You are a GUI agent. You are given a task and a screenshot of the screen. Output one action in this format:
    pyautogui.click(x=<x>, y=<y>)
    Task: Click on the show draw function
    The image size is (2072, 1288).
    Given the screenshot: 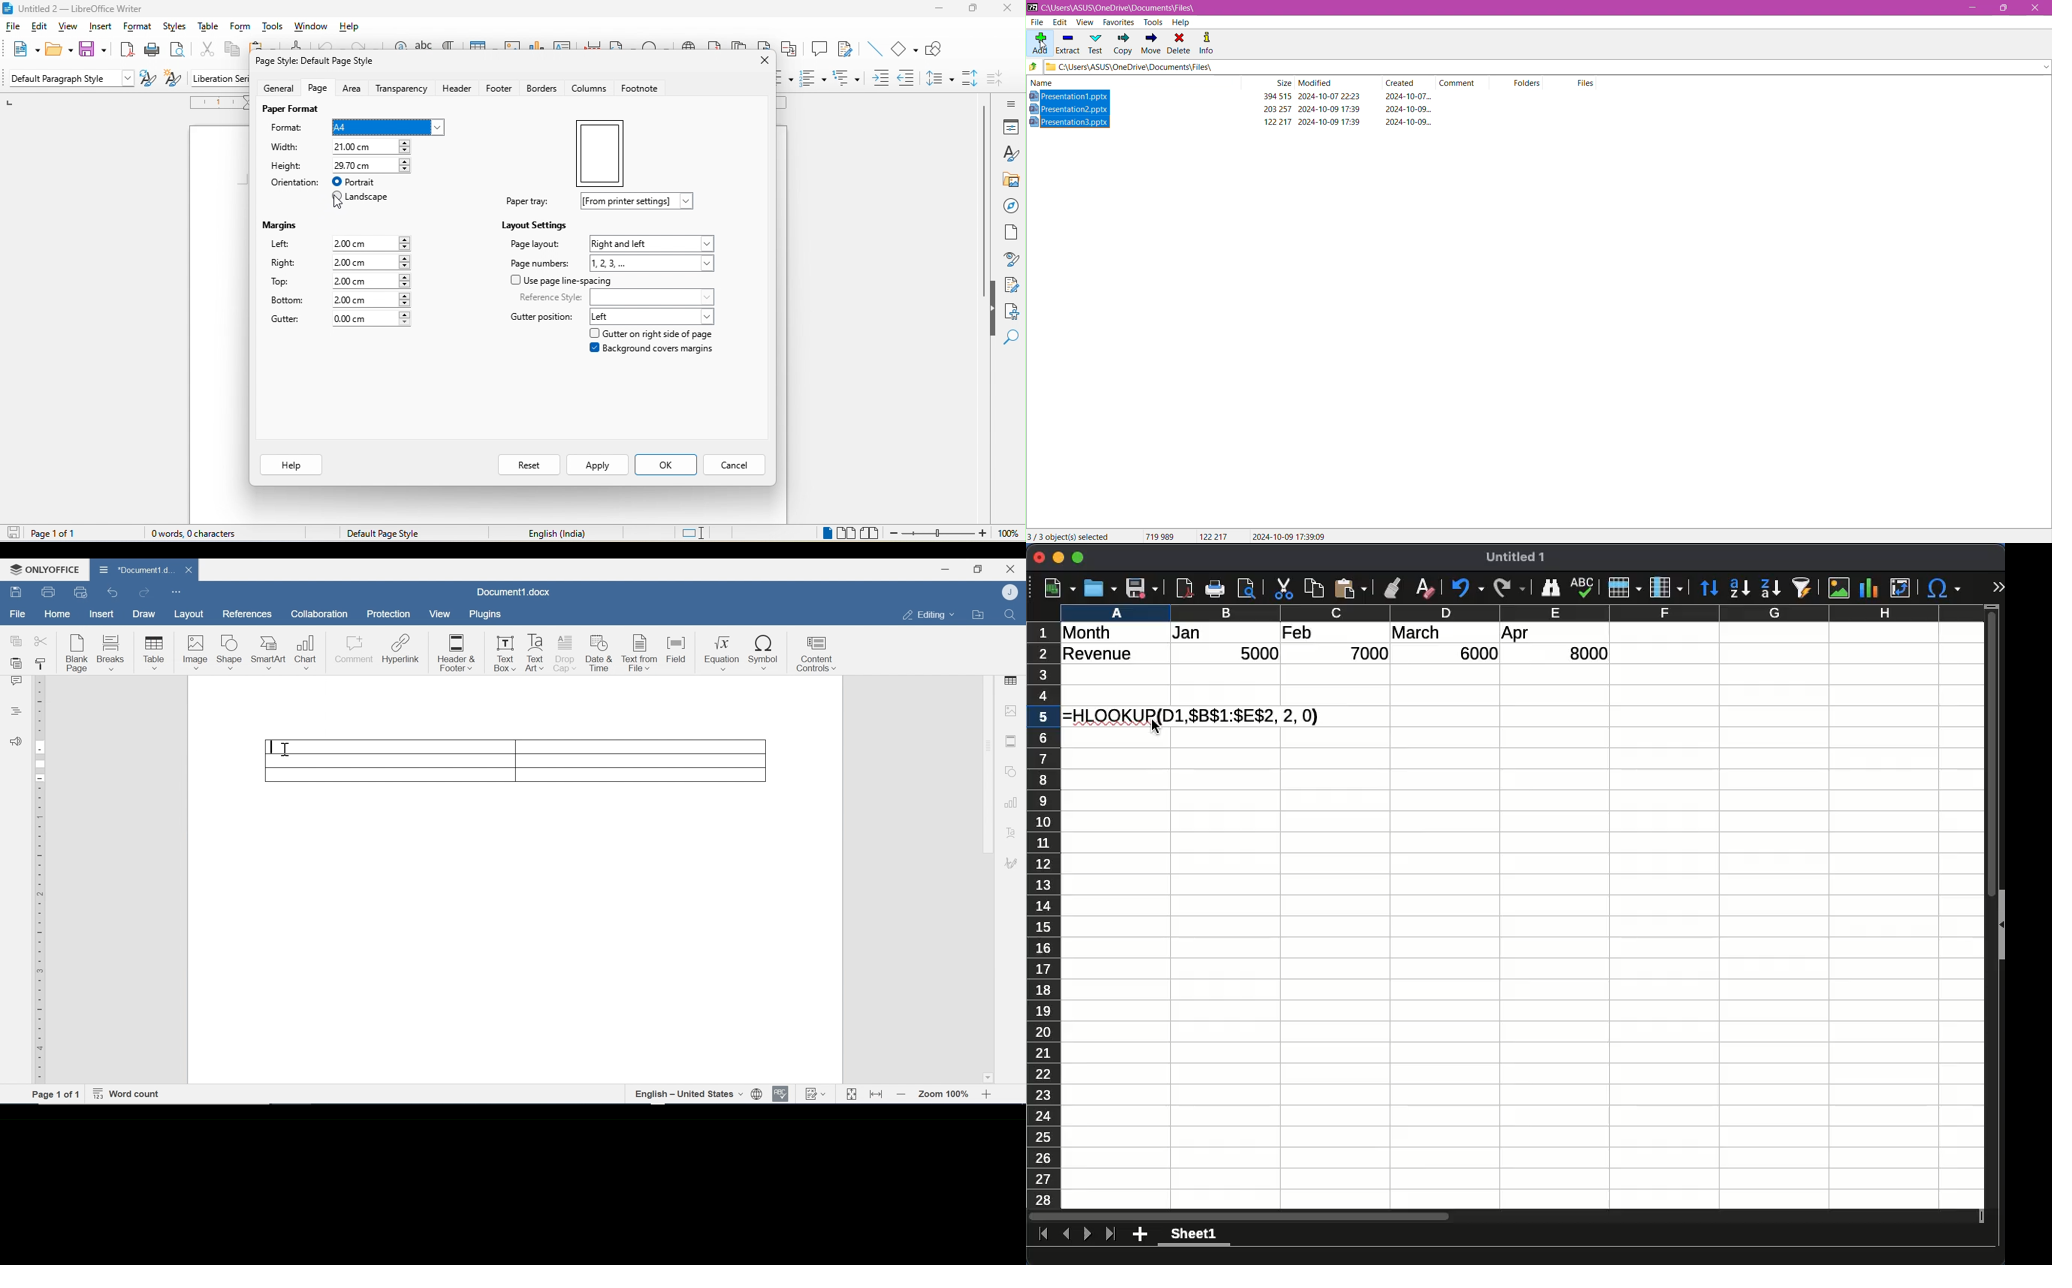 What is the action you would take?
    pyautogui.click(x=939, y=50)
    